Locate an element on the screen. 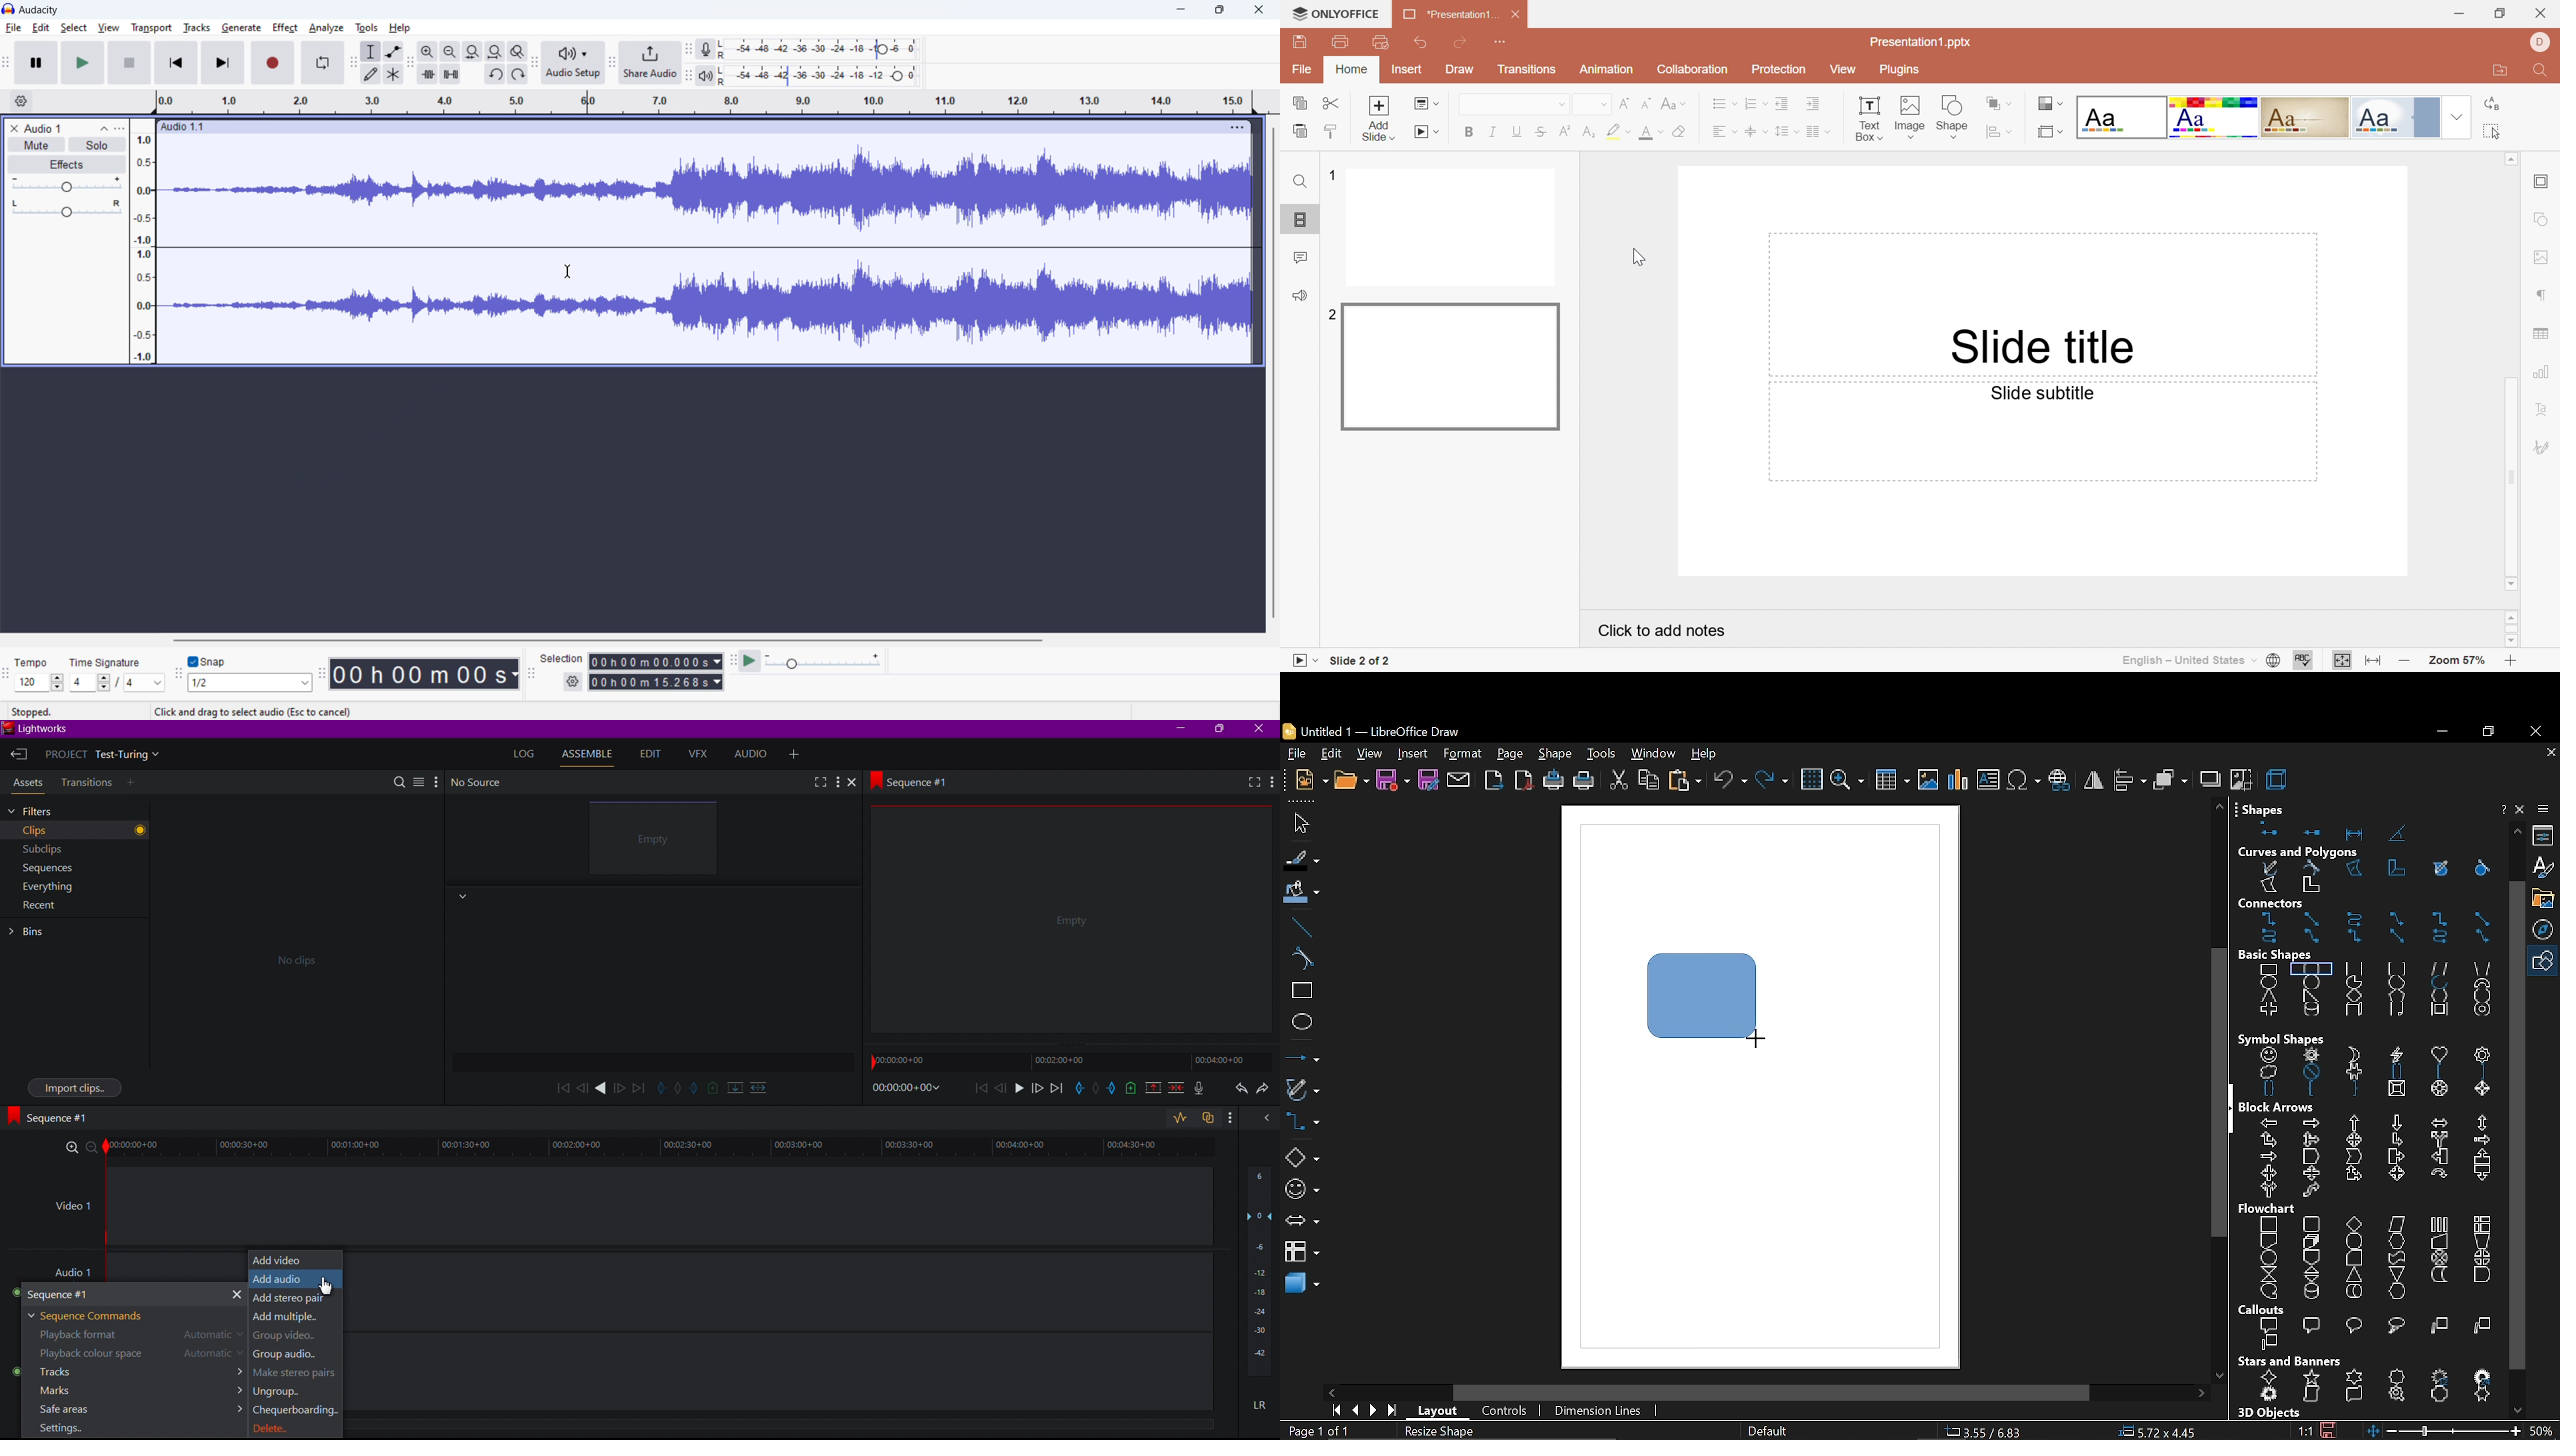  connectors is located at coordinates (2373, 929).